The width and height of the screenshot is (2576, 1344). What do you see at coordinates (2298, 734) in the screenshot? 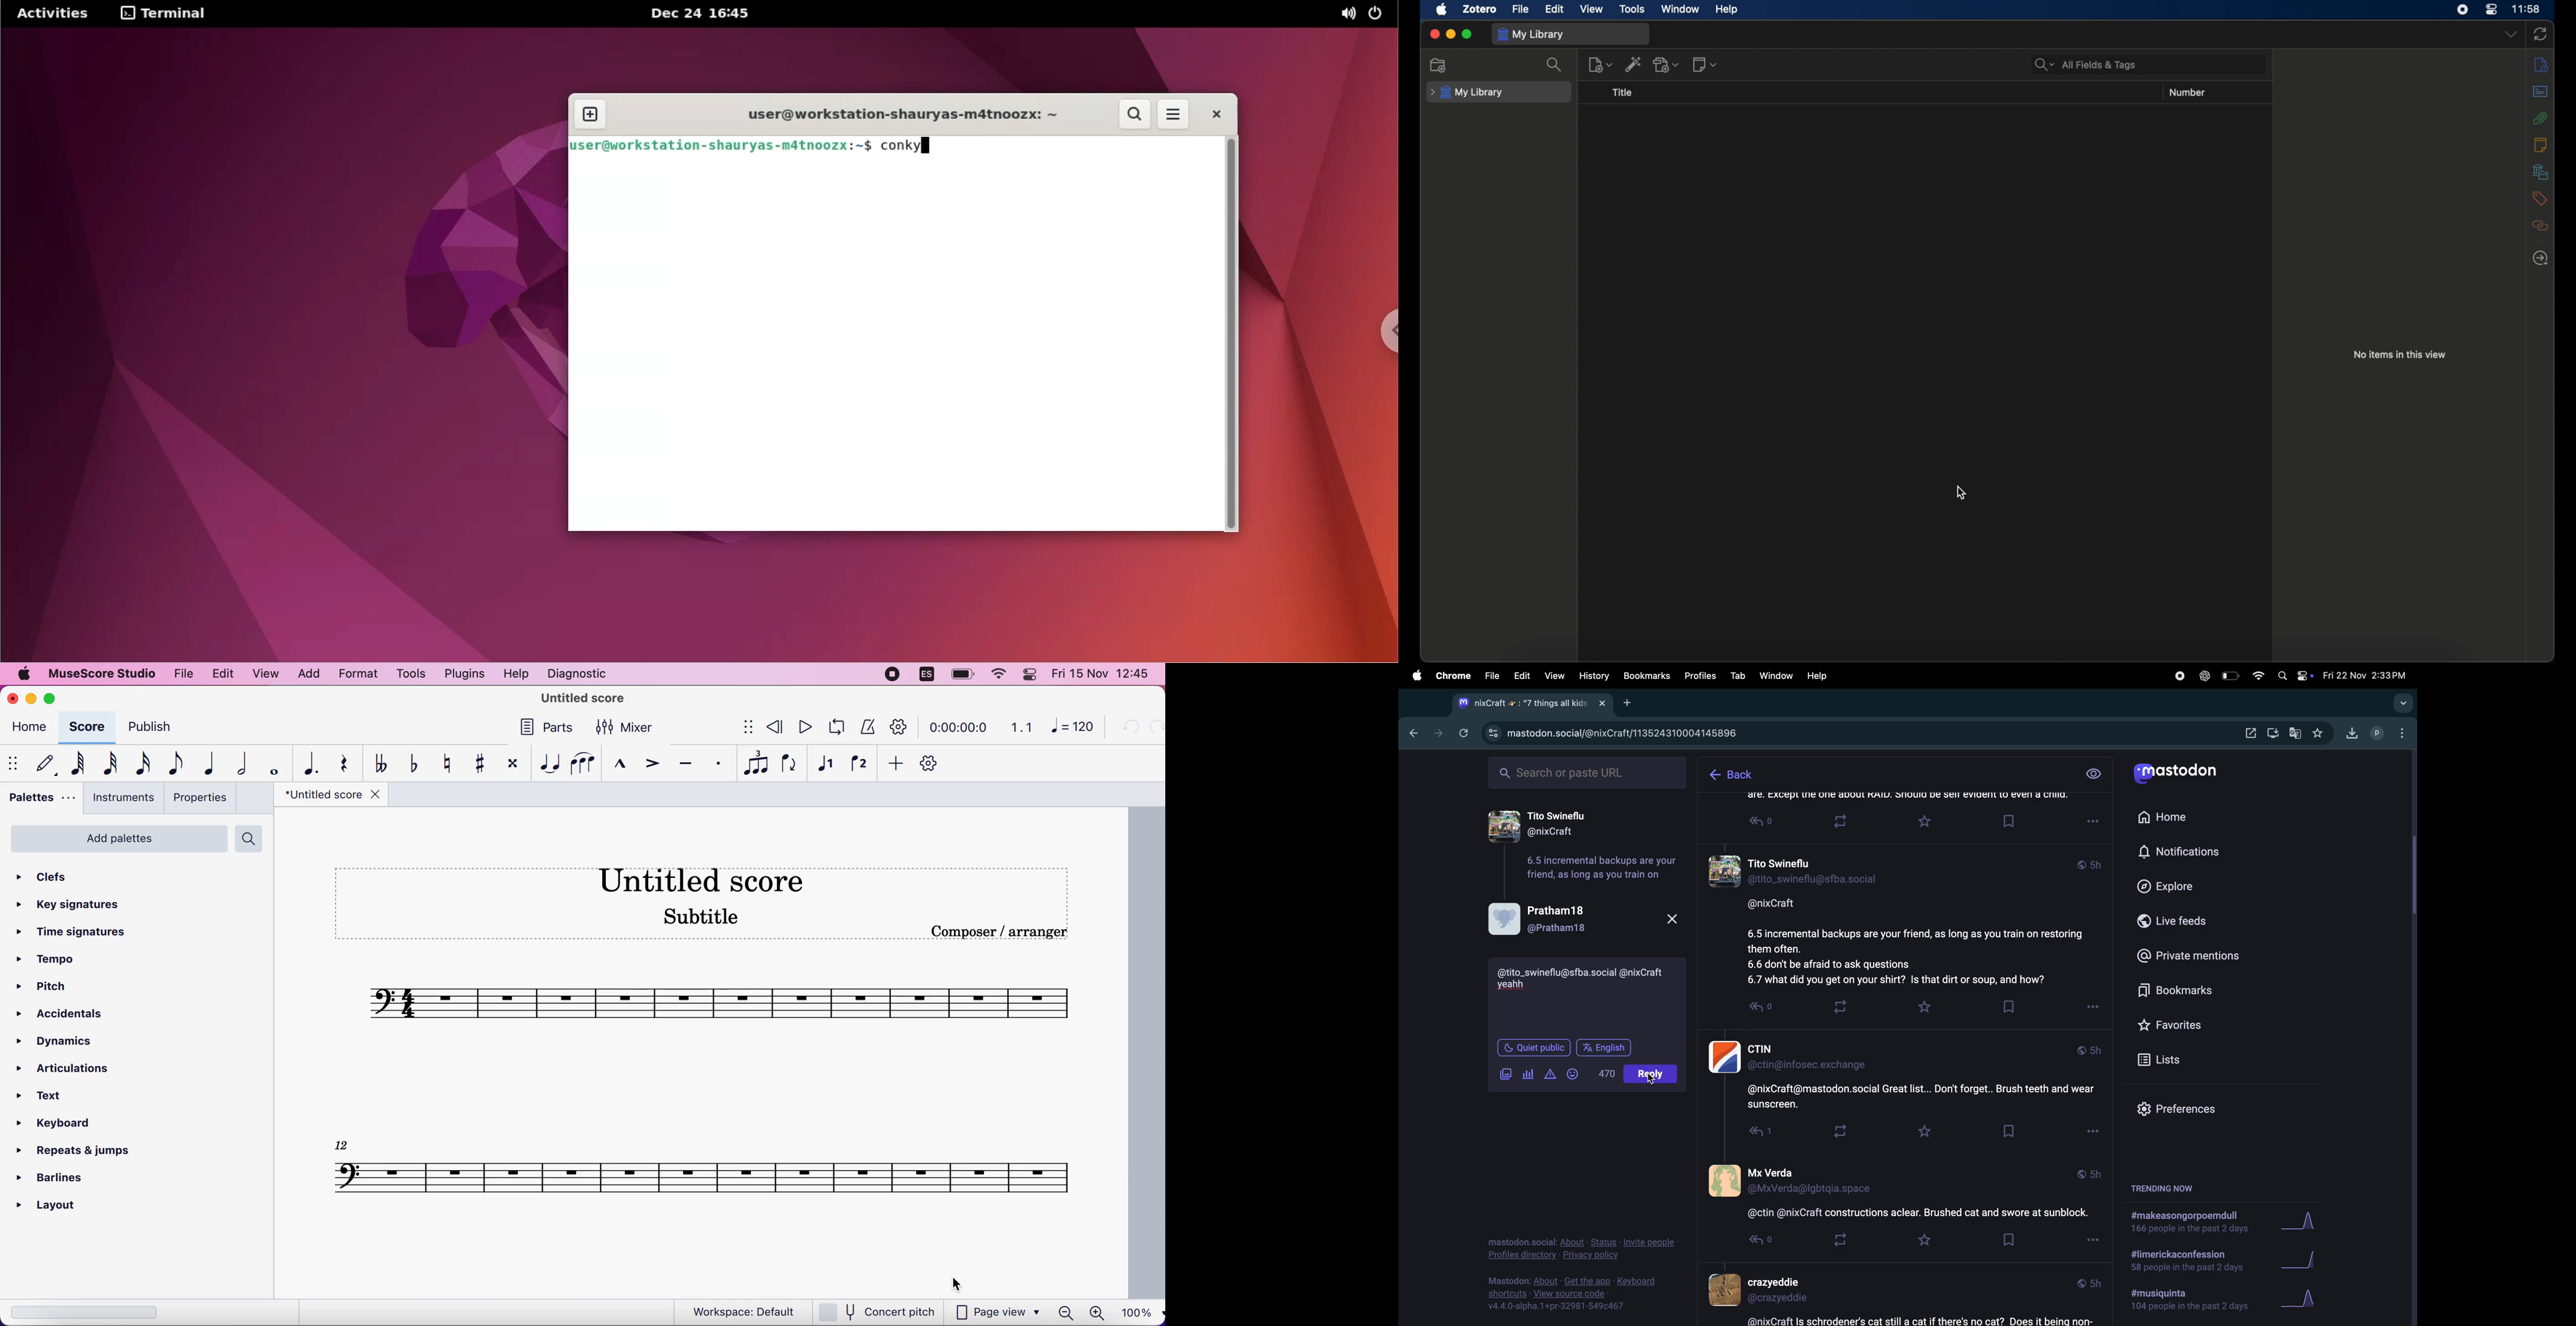
I see `translate` at bounding box center [2298, 734].